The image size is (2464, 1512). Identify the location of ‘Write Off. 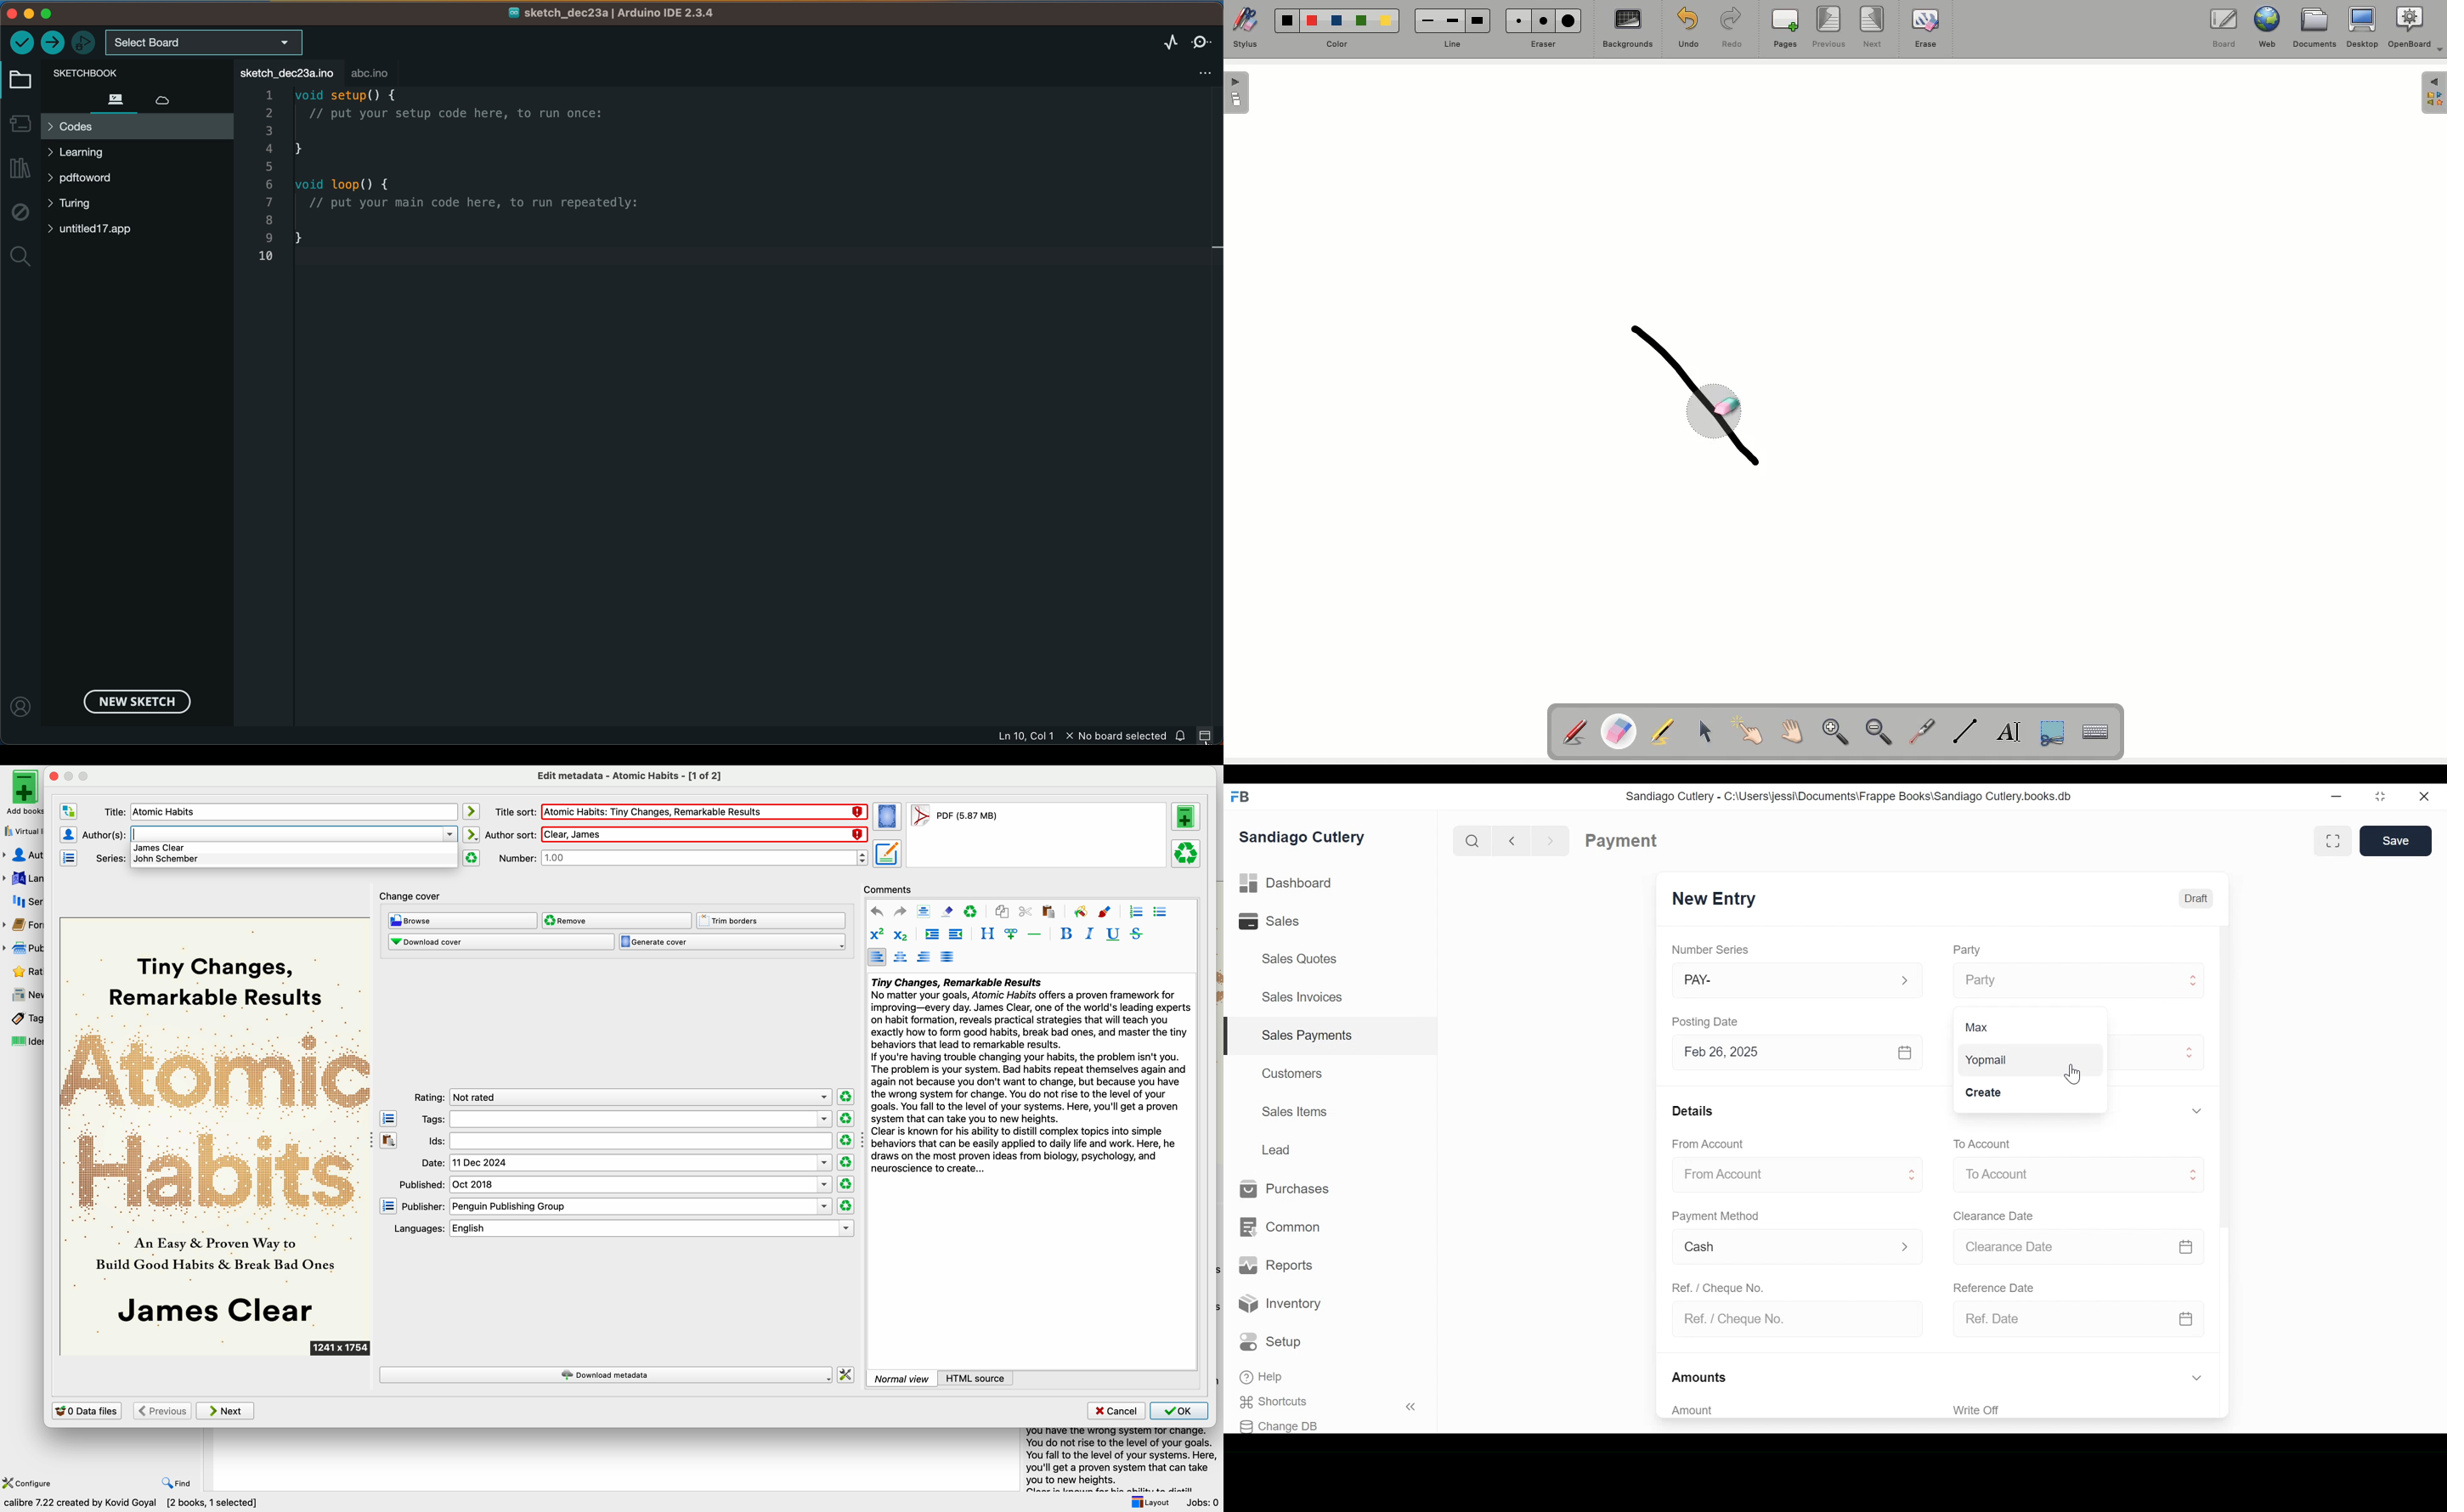
(2080, 1410).